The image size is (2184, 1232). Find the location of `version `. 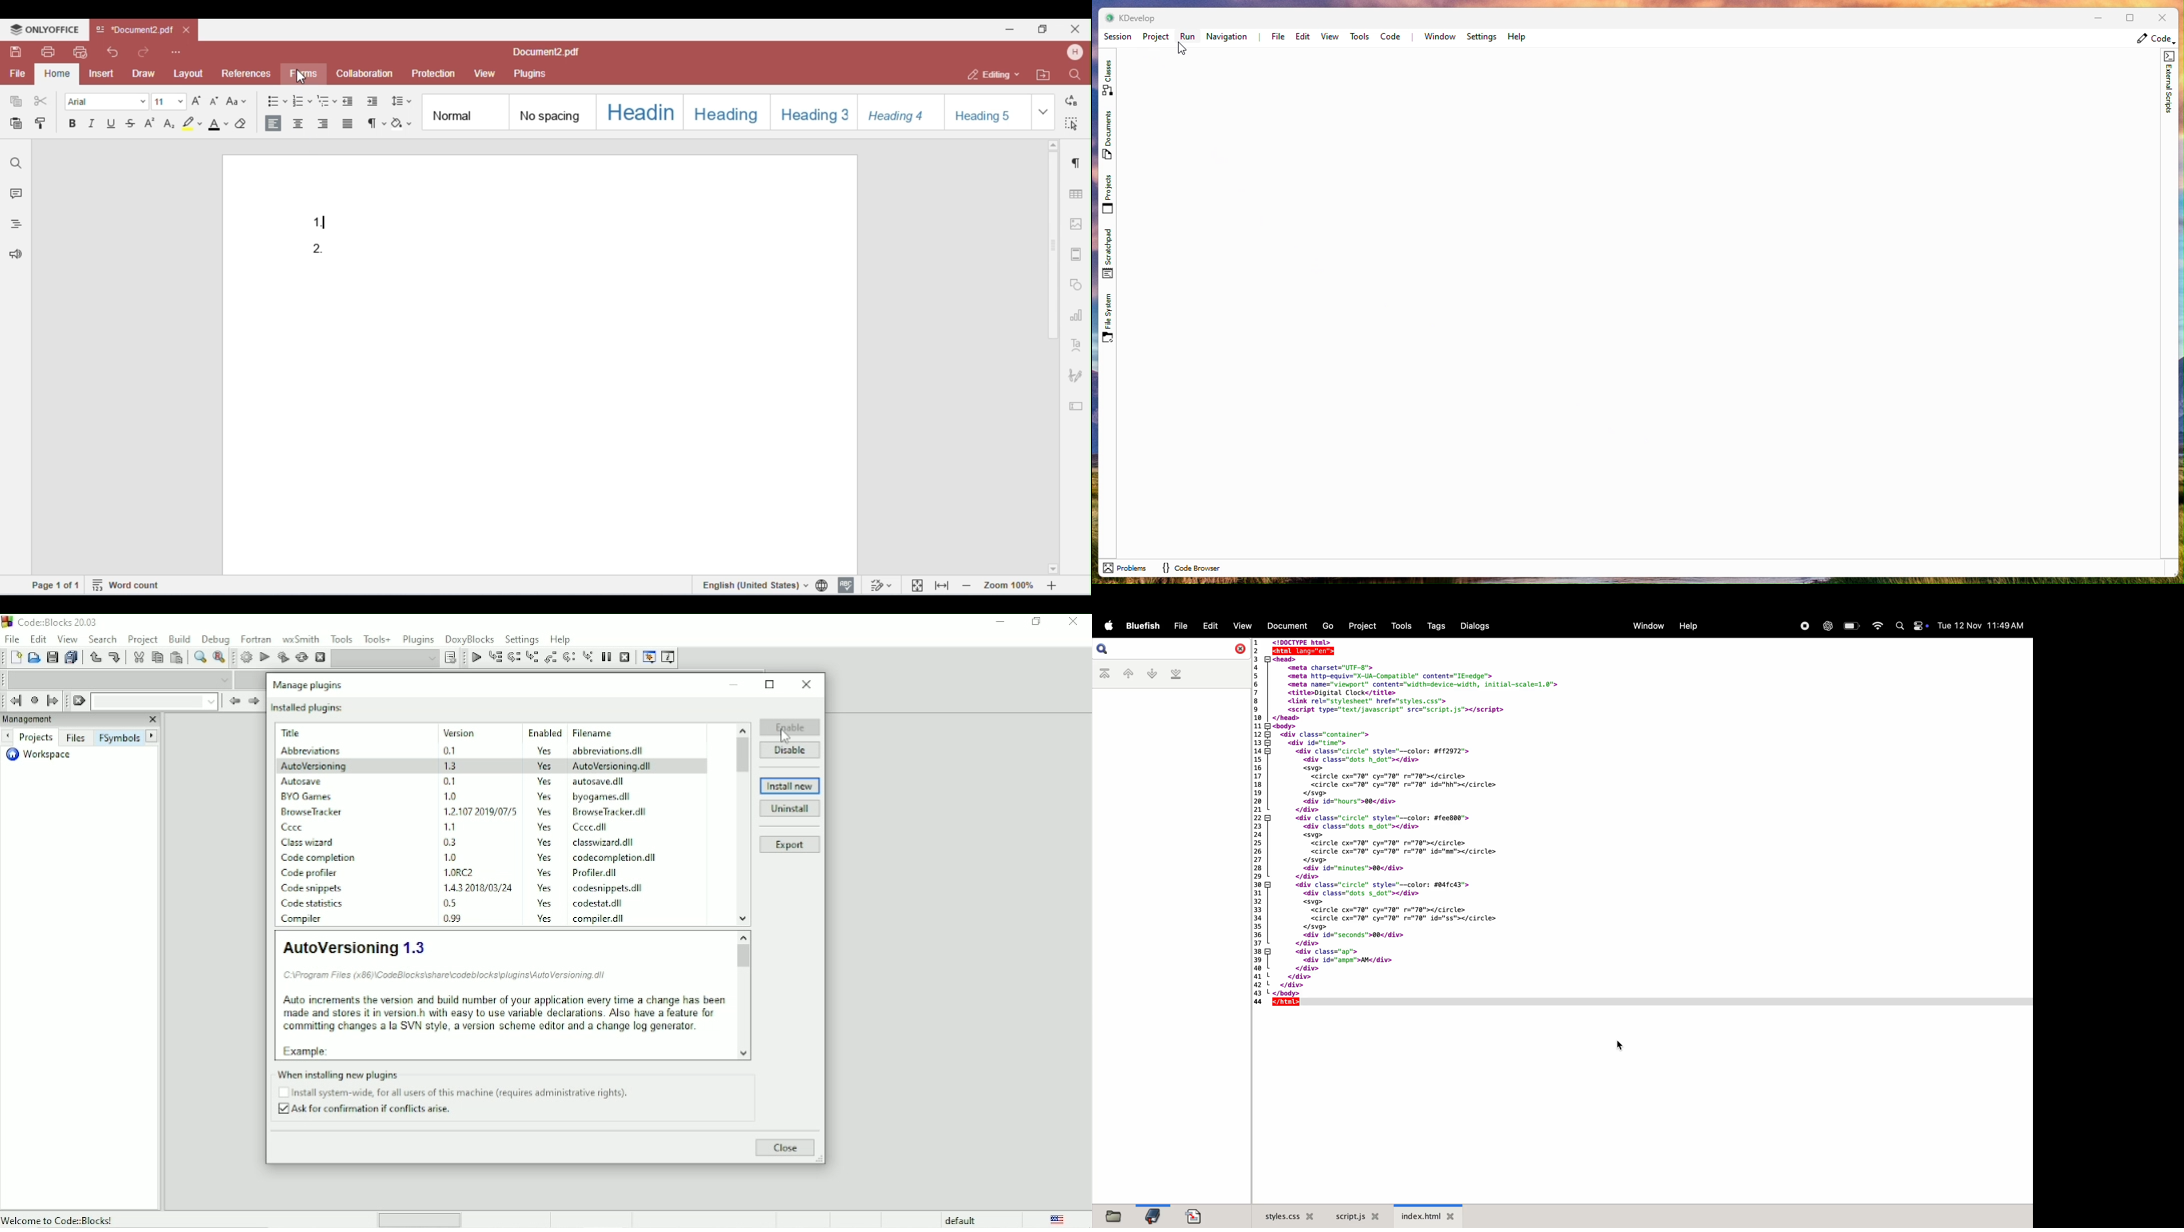

version  is located at coordinates (452, 781).